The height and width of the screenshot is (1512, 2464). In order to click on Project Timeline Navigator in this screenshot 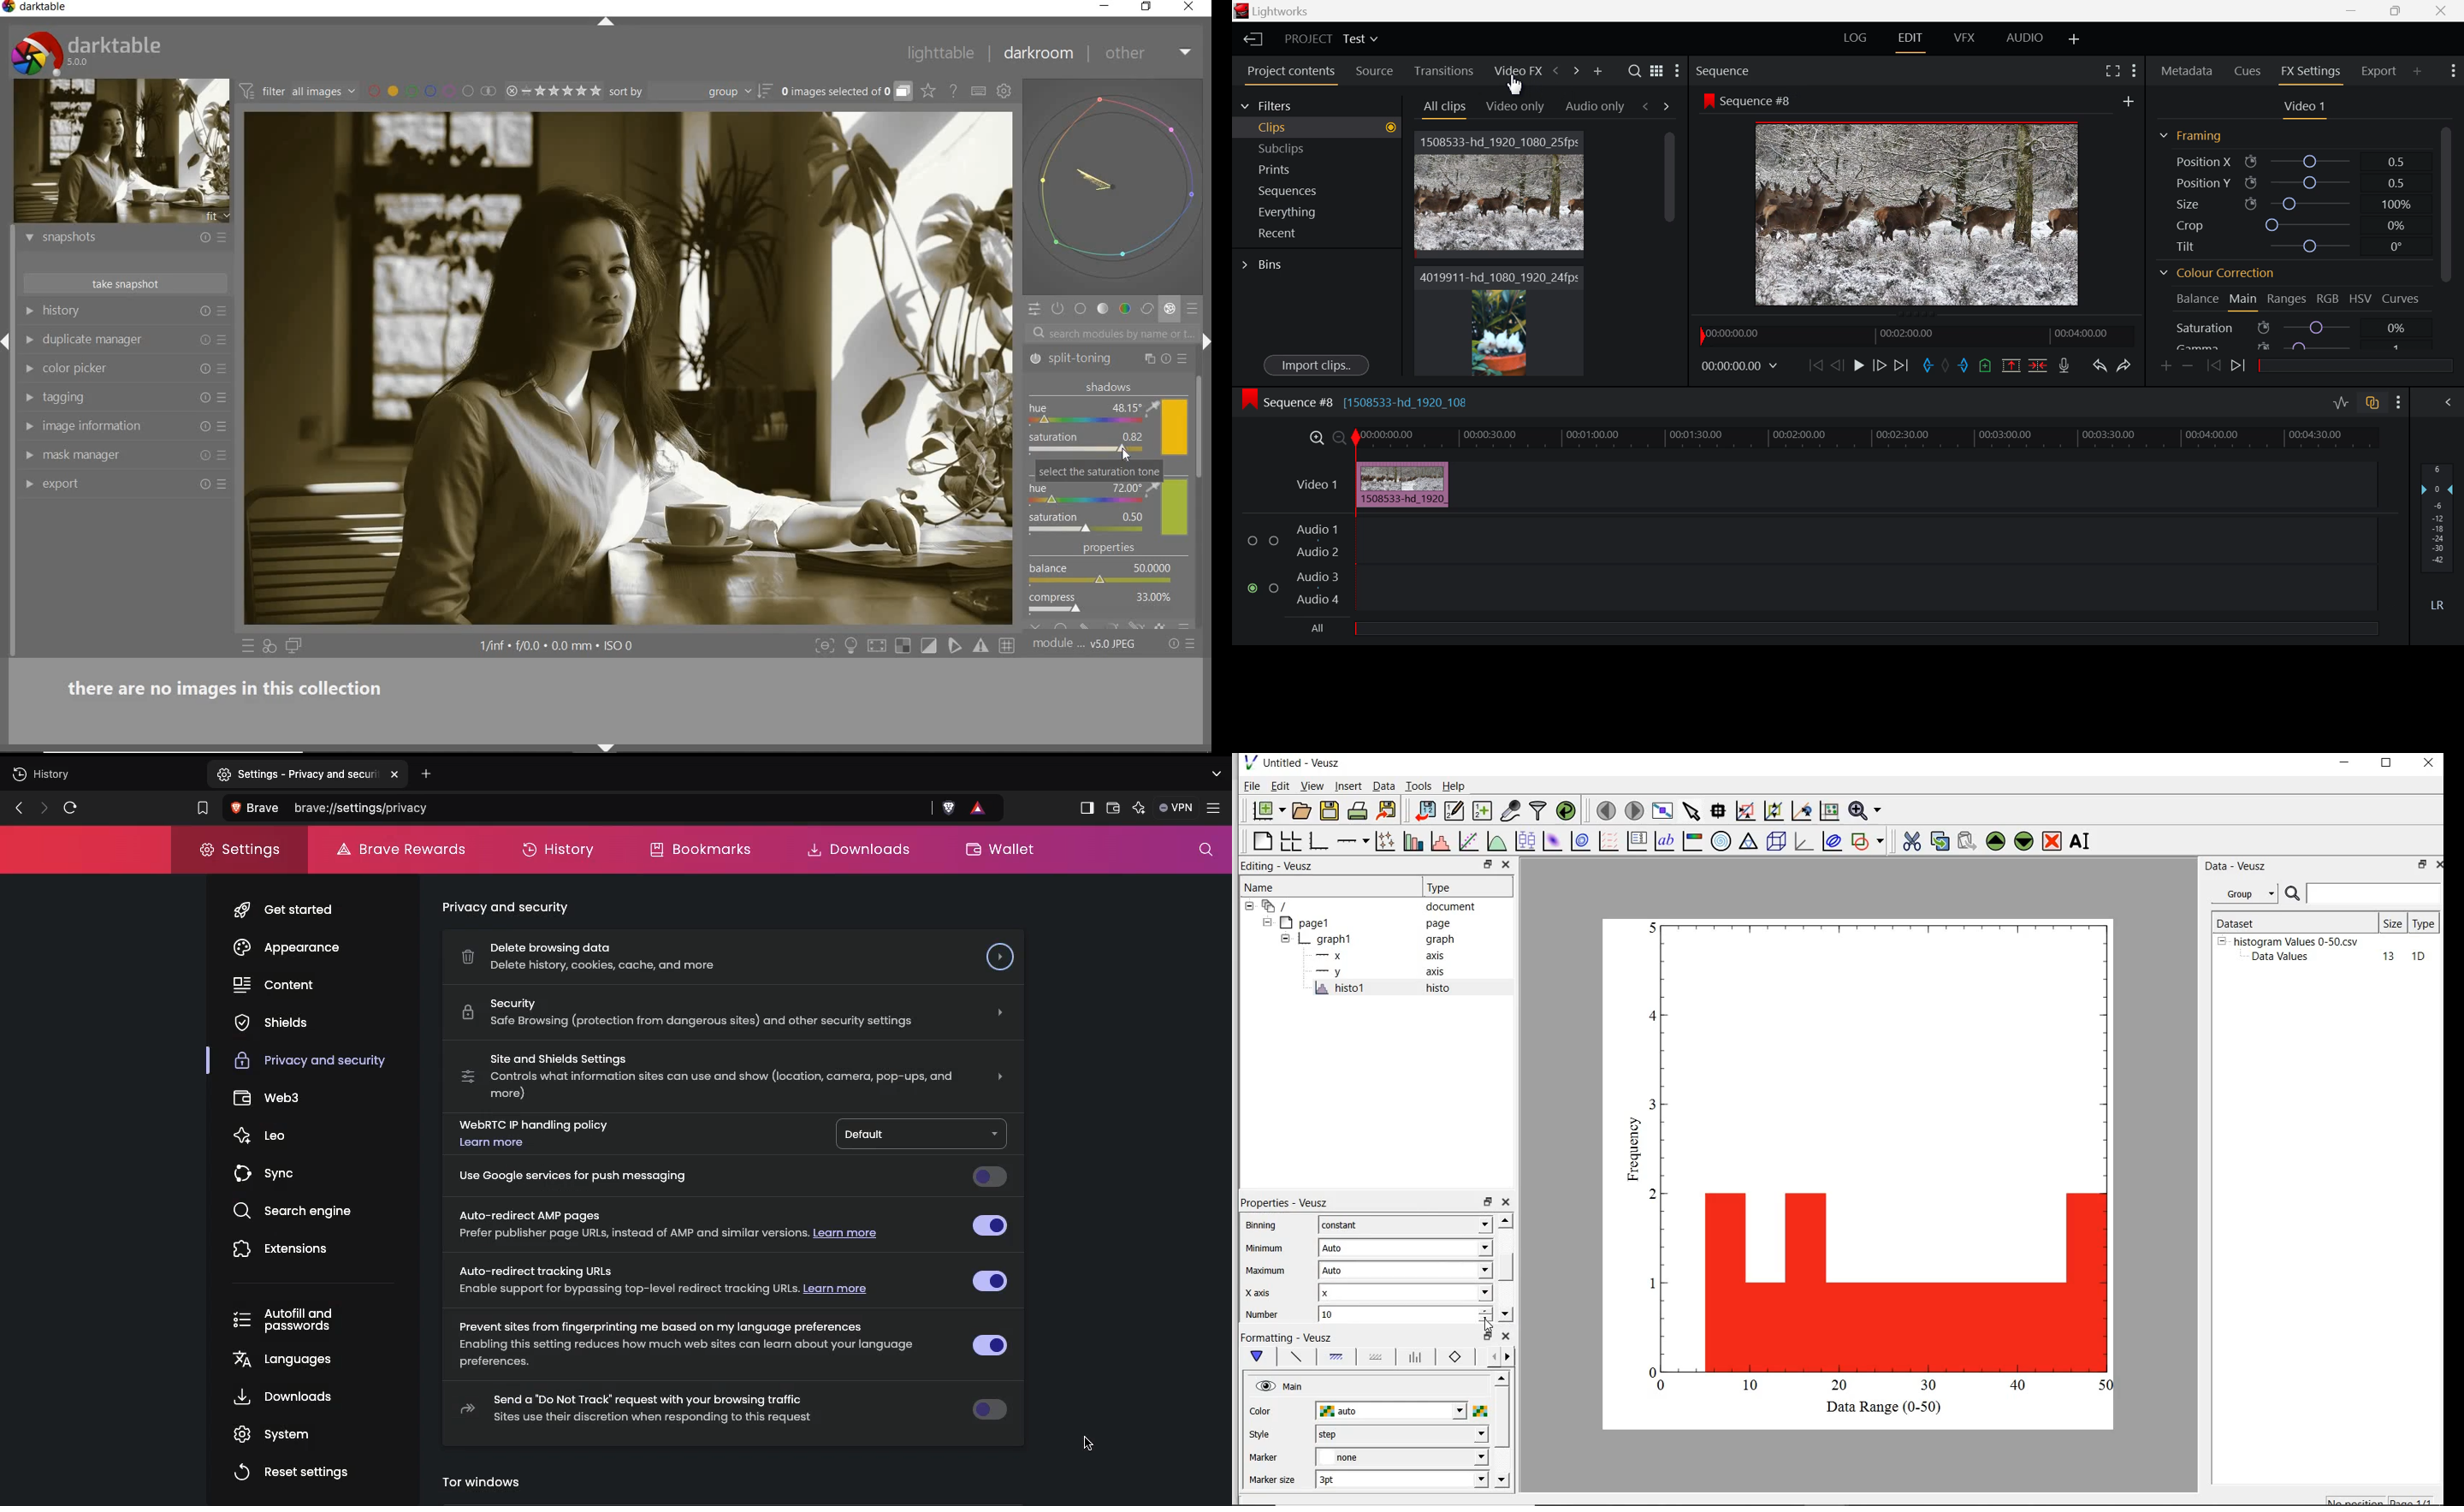, I will do `click(1913, 335)`.